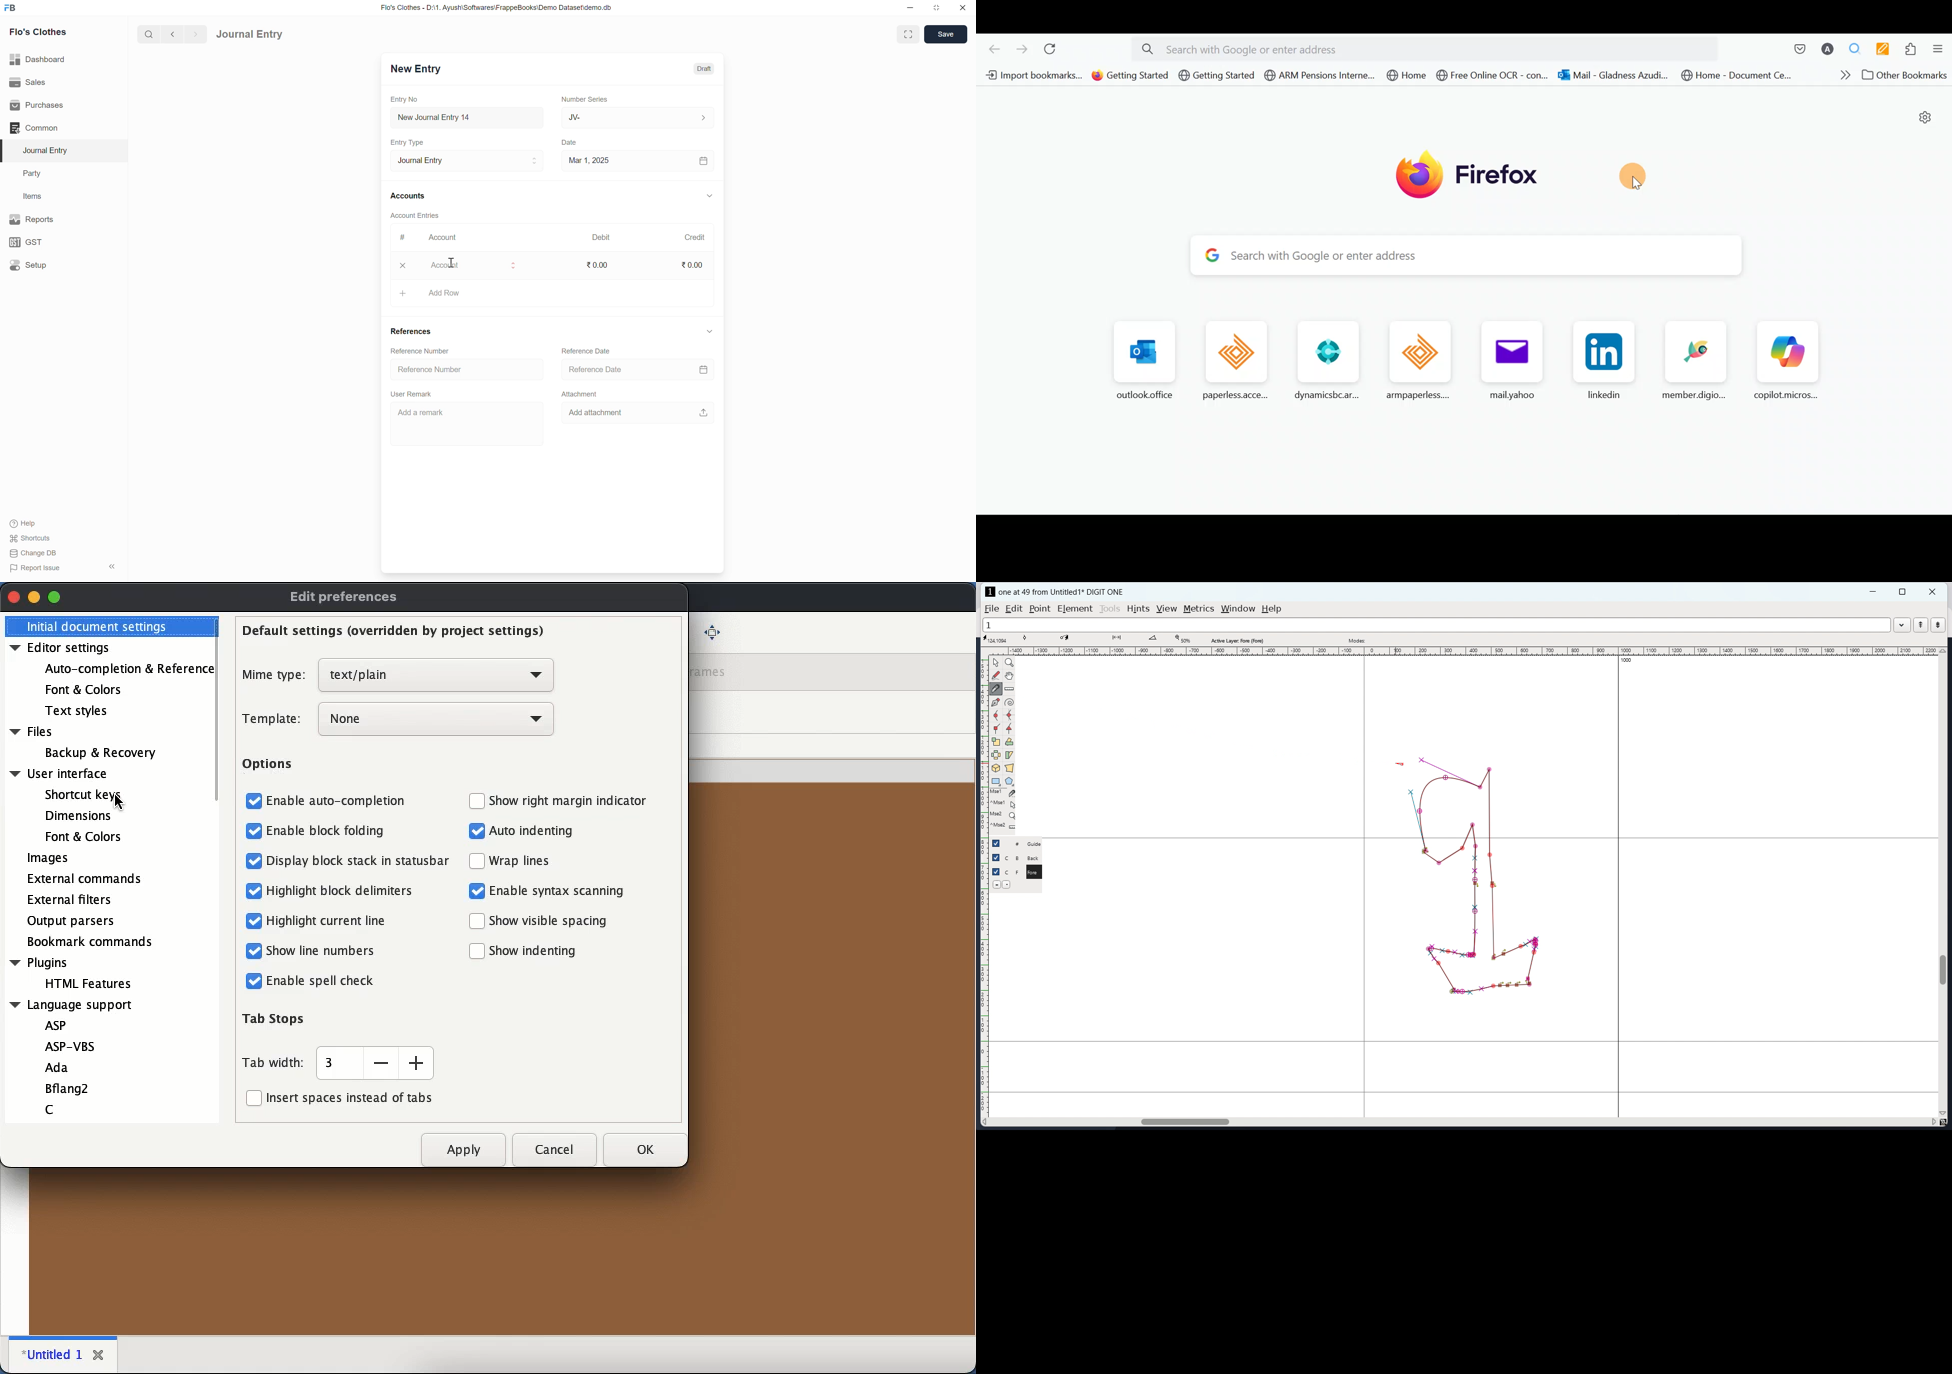 This screenshot has width=1960, height=1400. Describe the element at coordinates (1110, 609) in the screenshot. I see `tools` at that location.